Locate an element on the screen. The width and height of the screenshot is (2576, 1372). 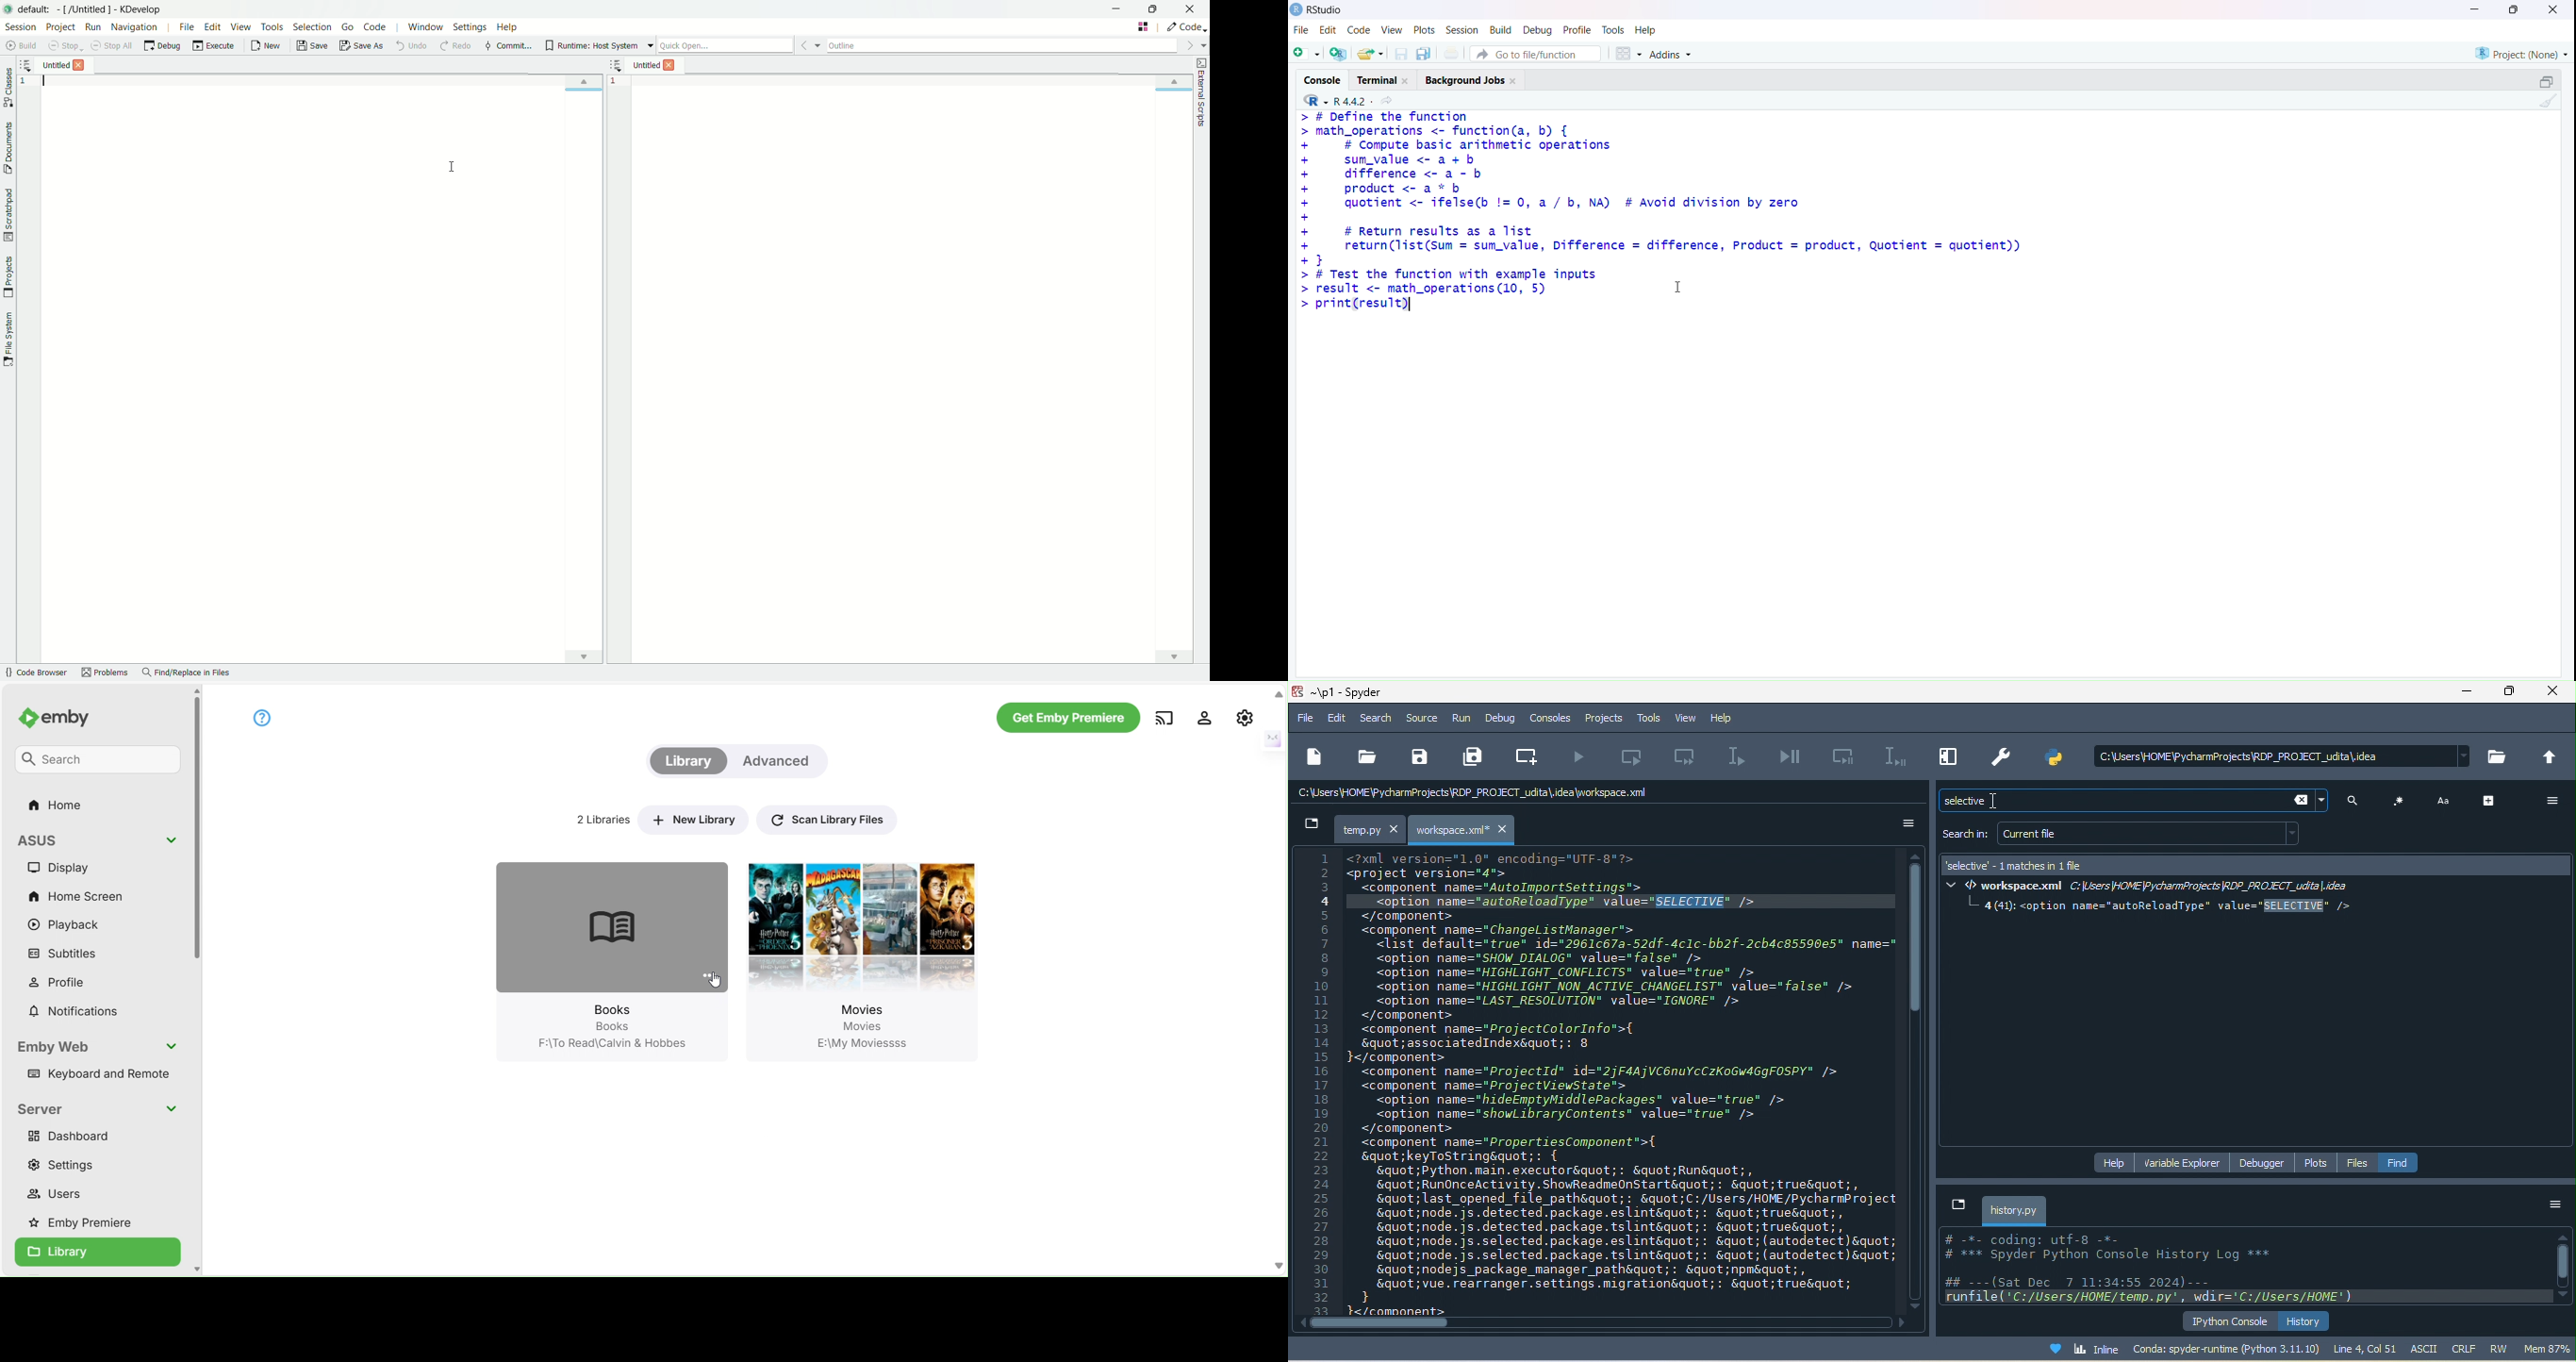
RStudio is located at coordinates (1318, 10).